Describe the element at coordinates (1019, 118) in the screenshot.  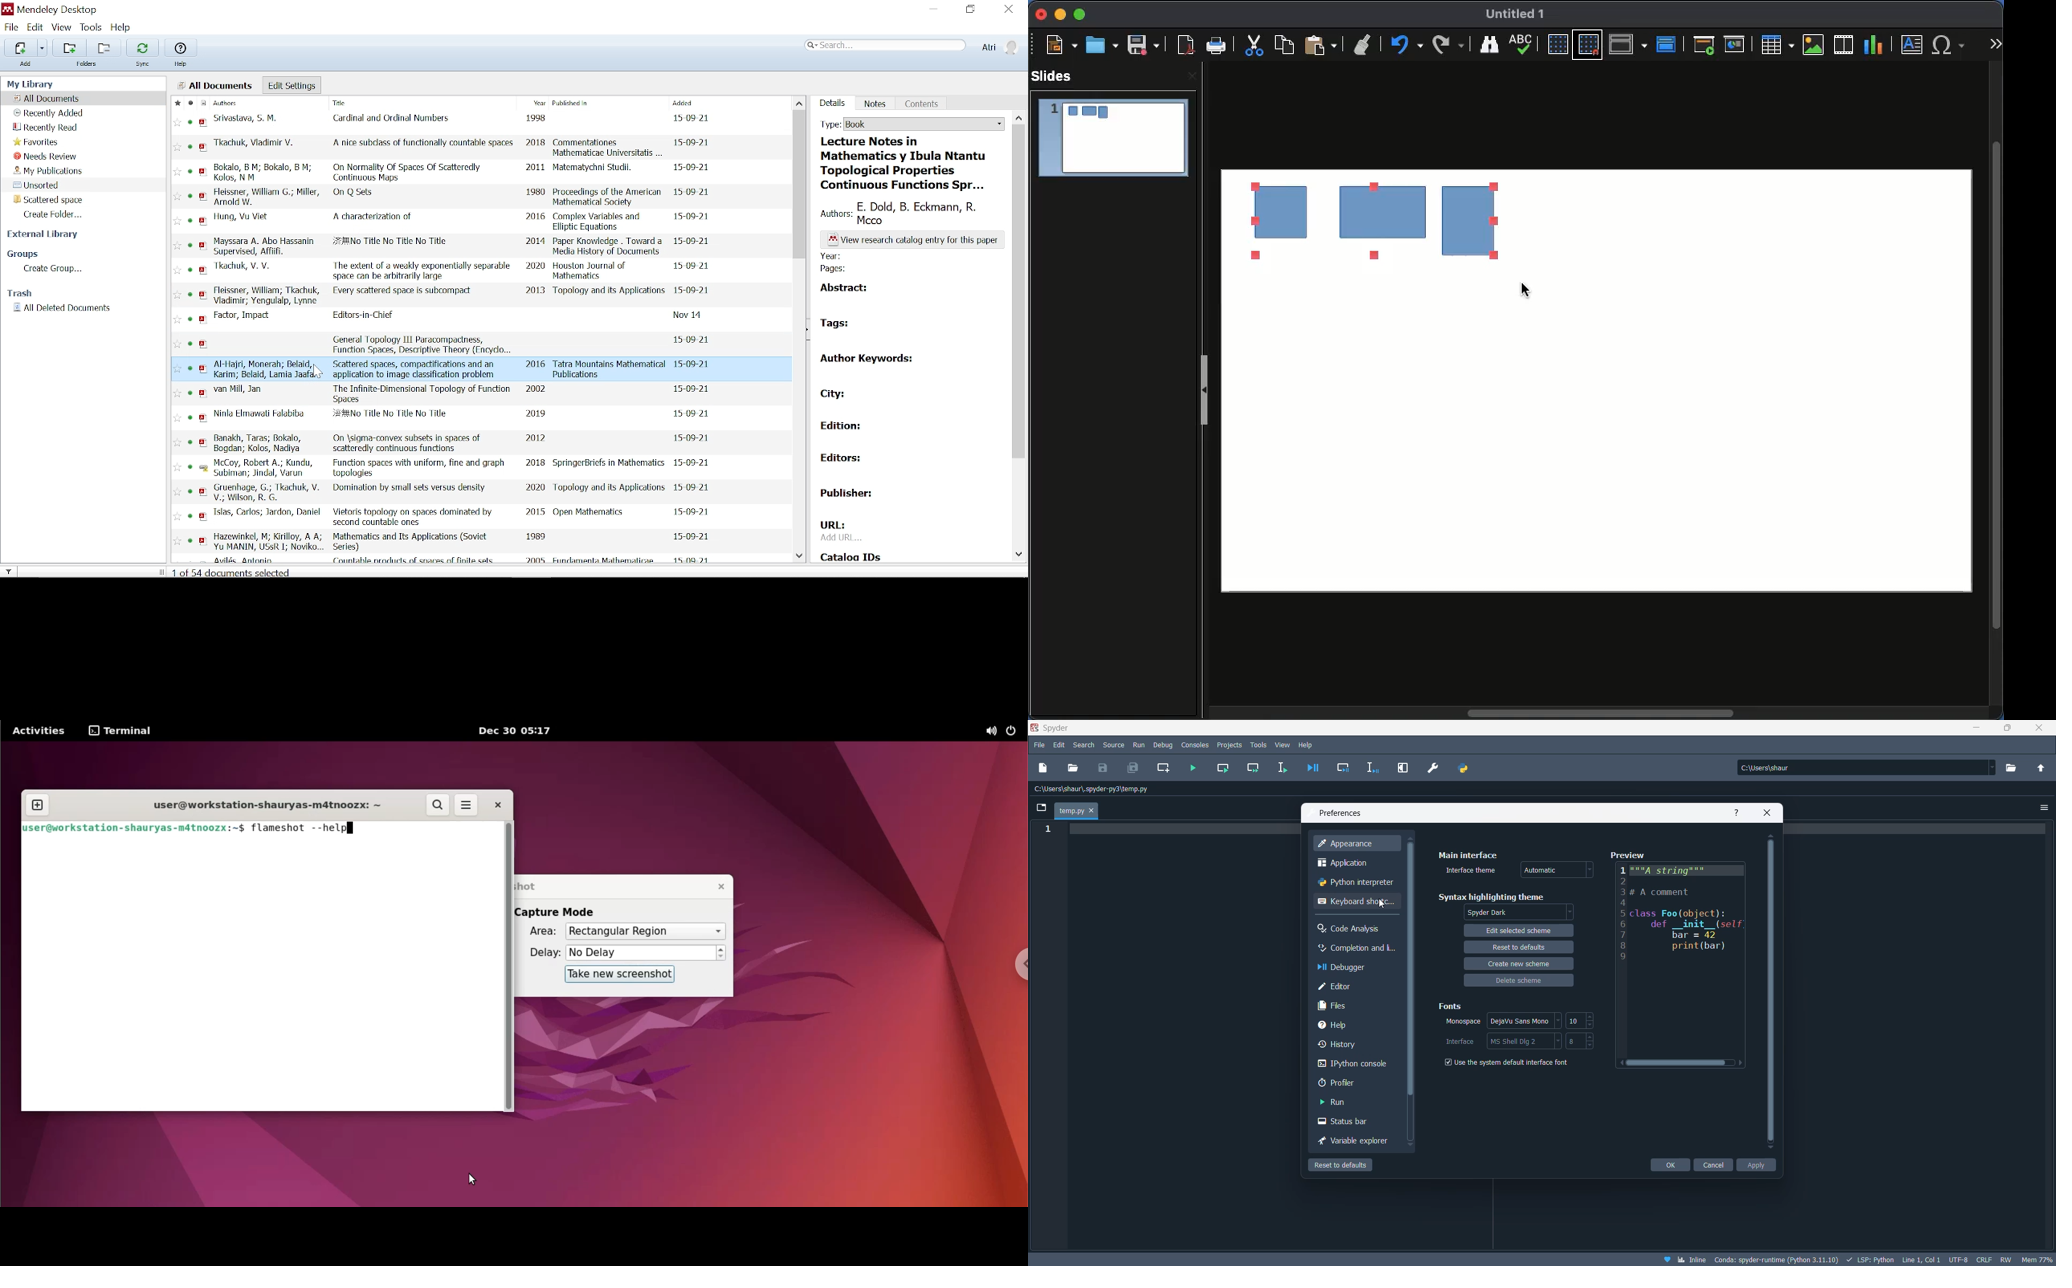
I see `Type of the document ` at that location.